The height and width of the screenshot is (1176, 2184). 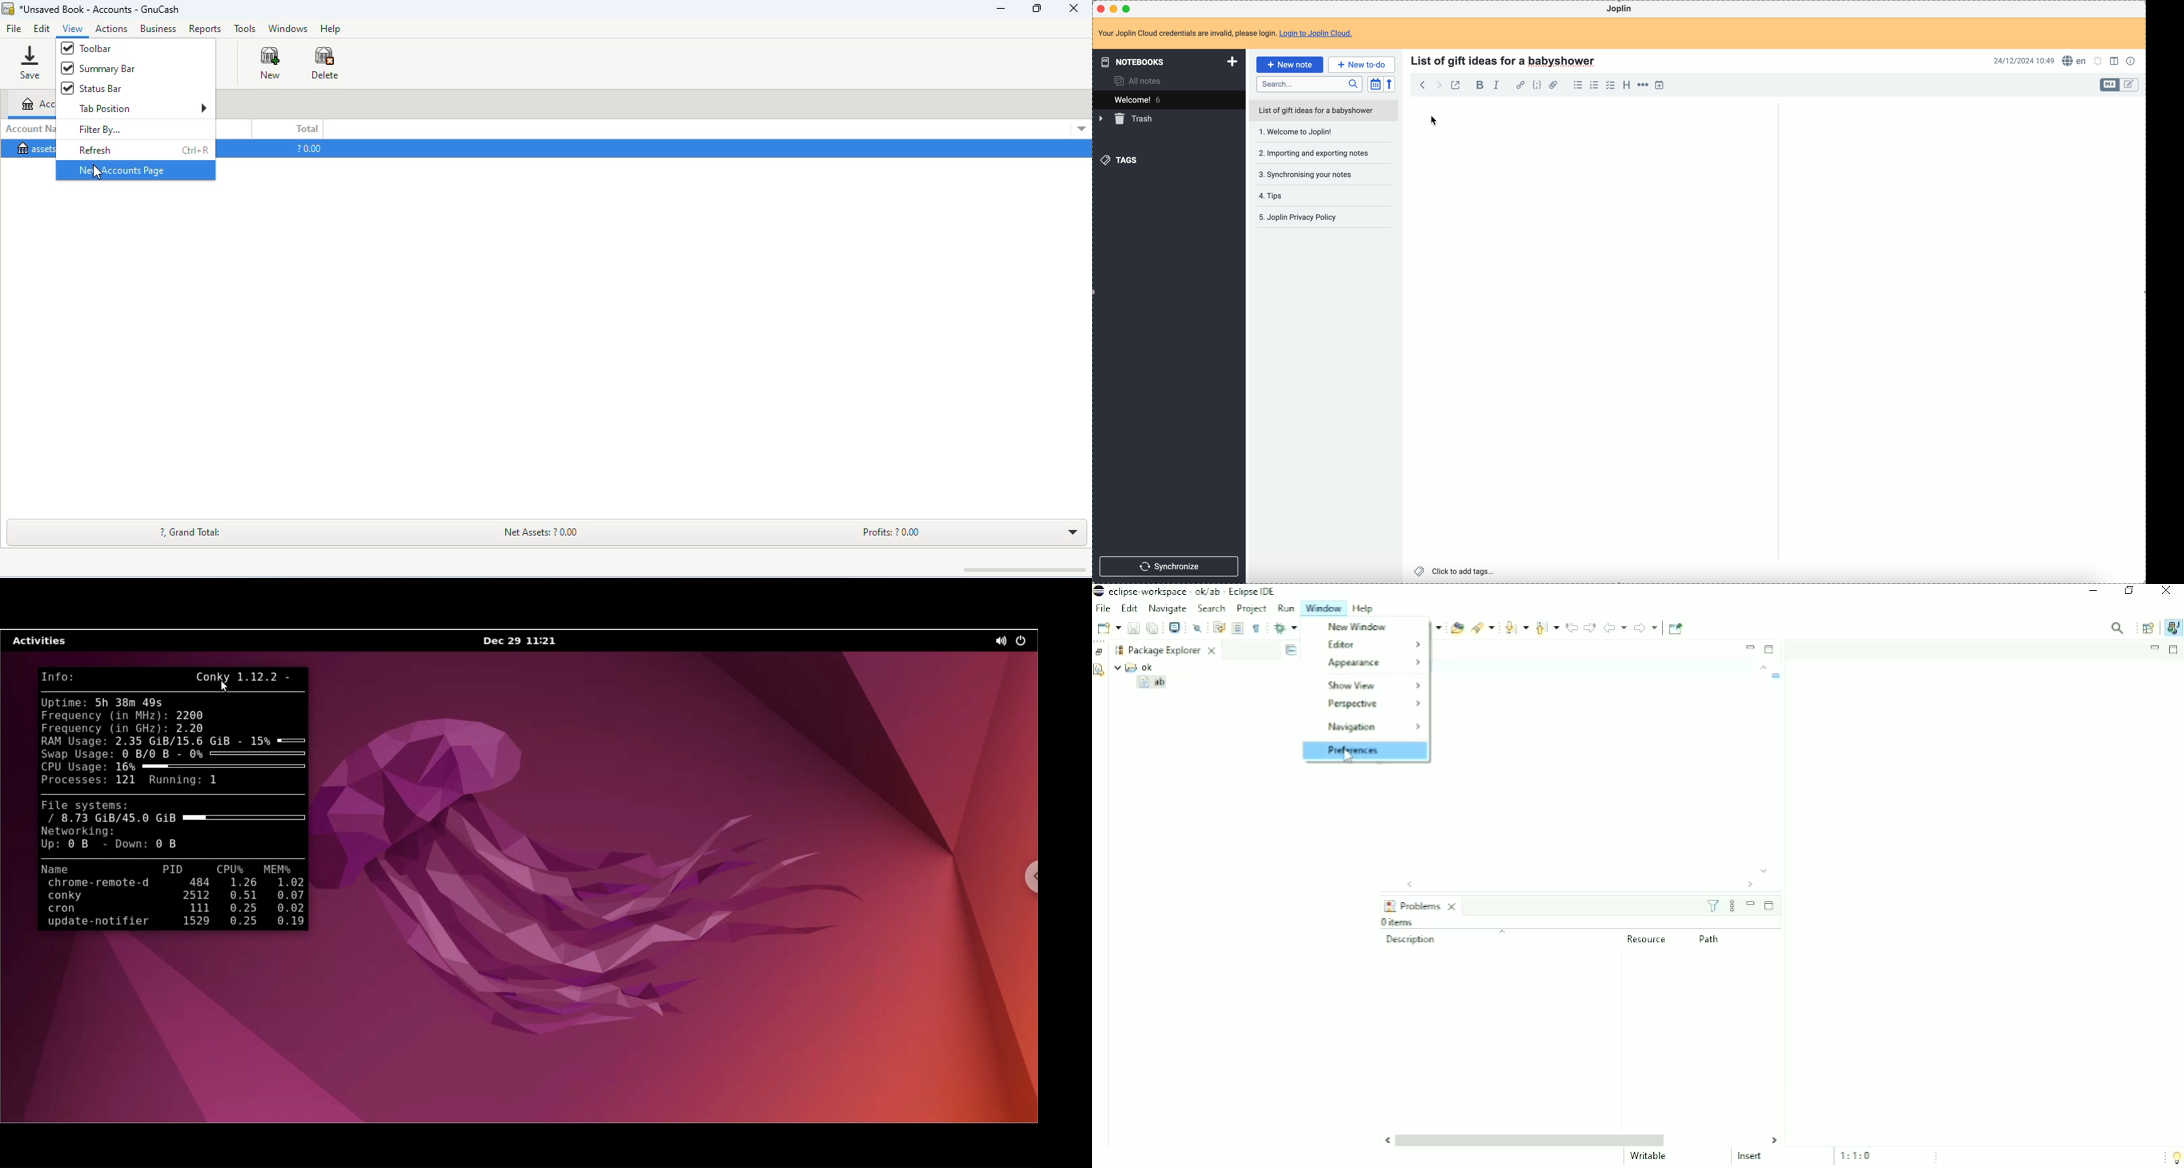 I want to click on title, so click(x=1506, y=59).